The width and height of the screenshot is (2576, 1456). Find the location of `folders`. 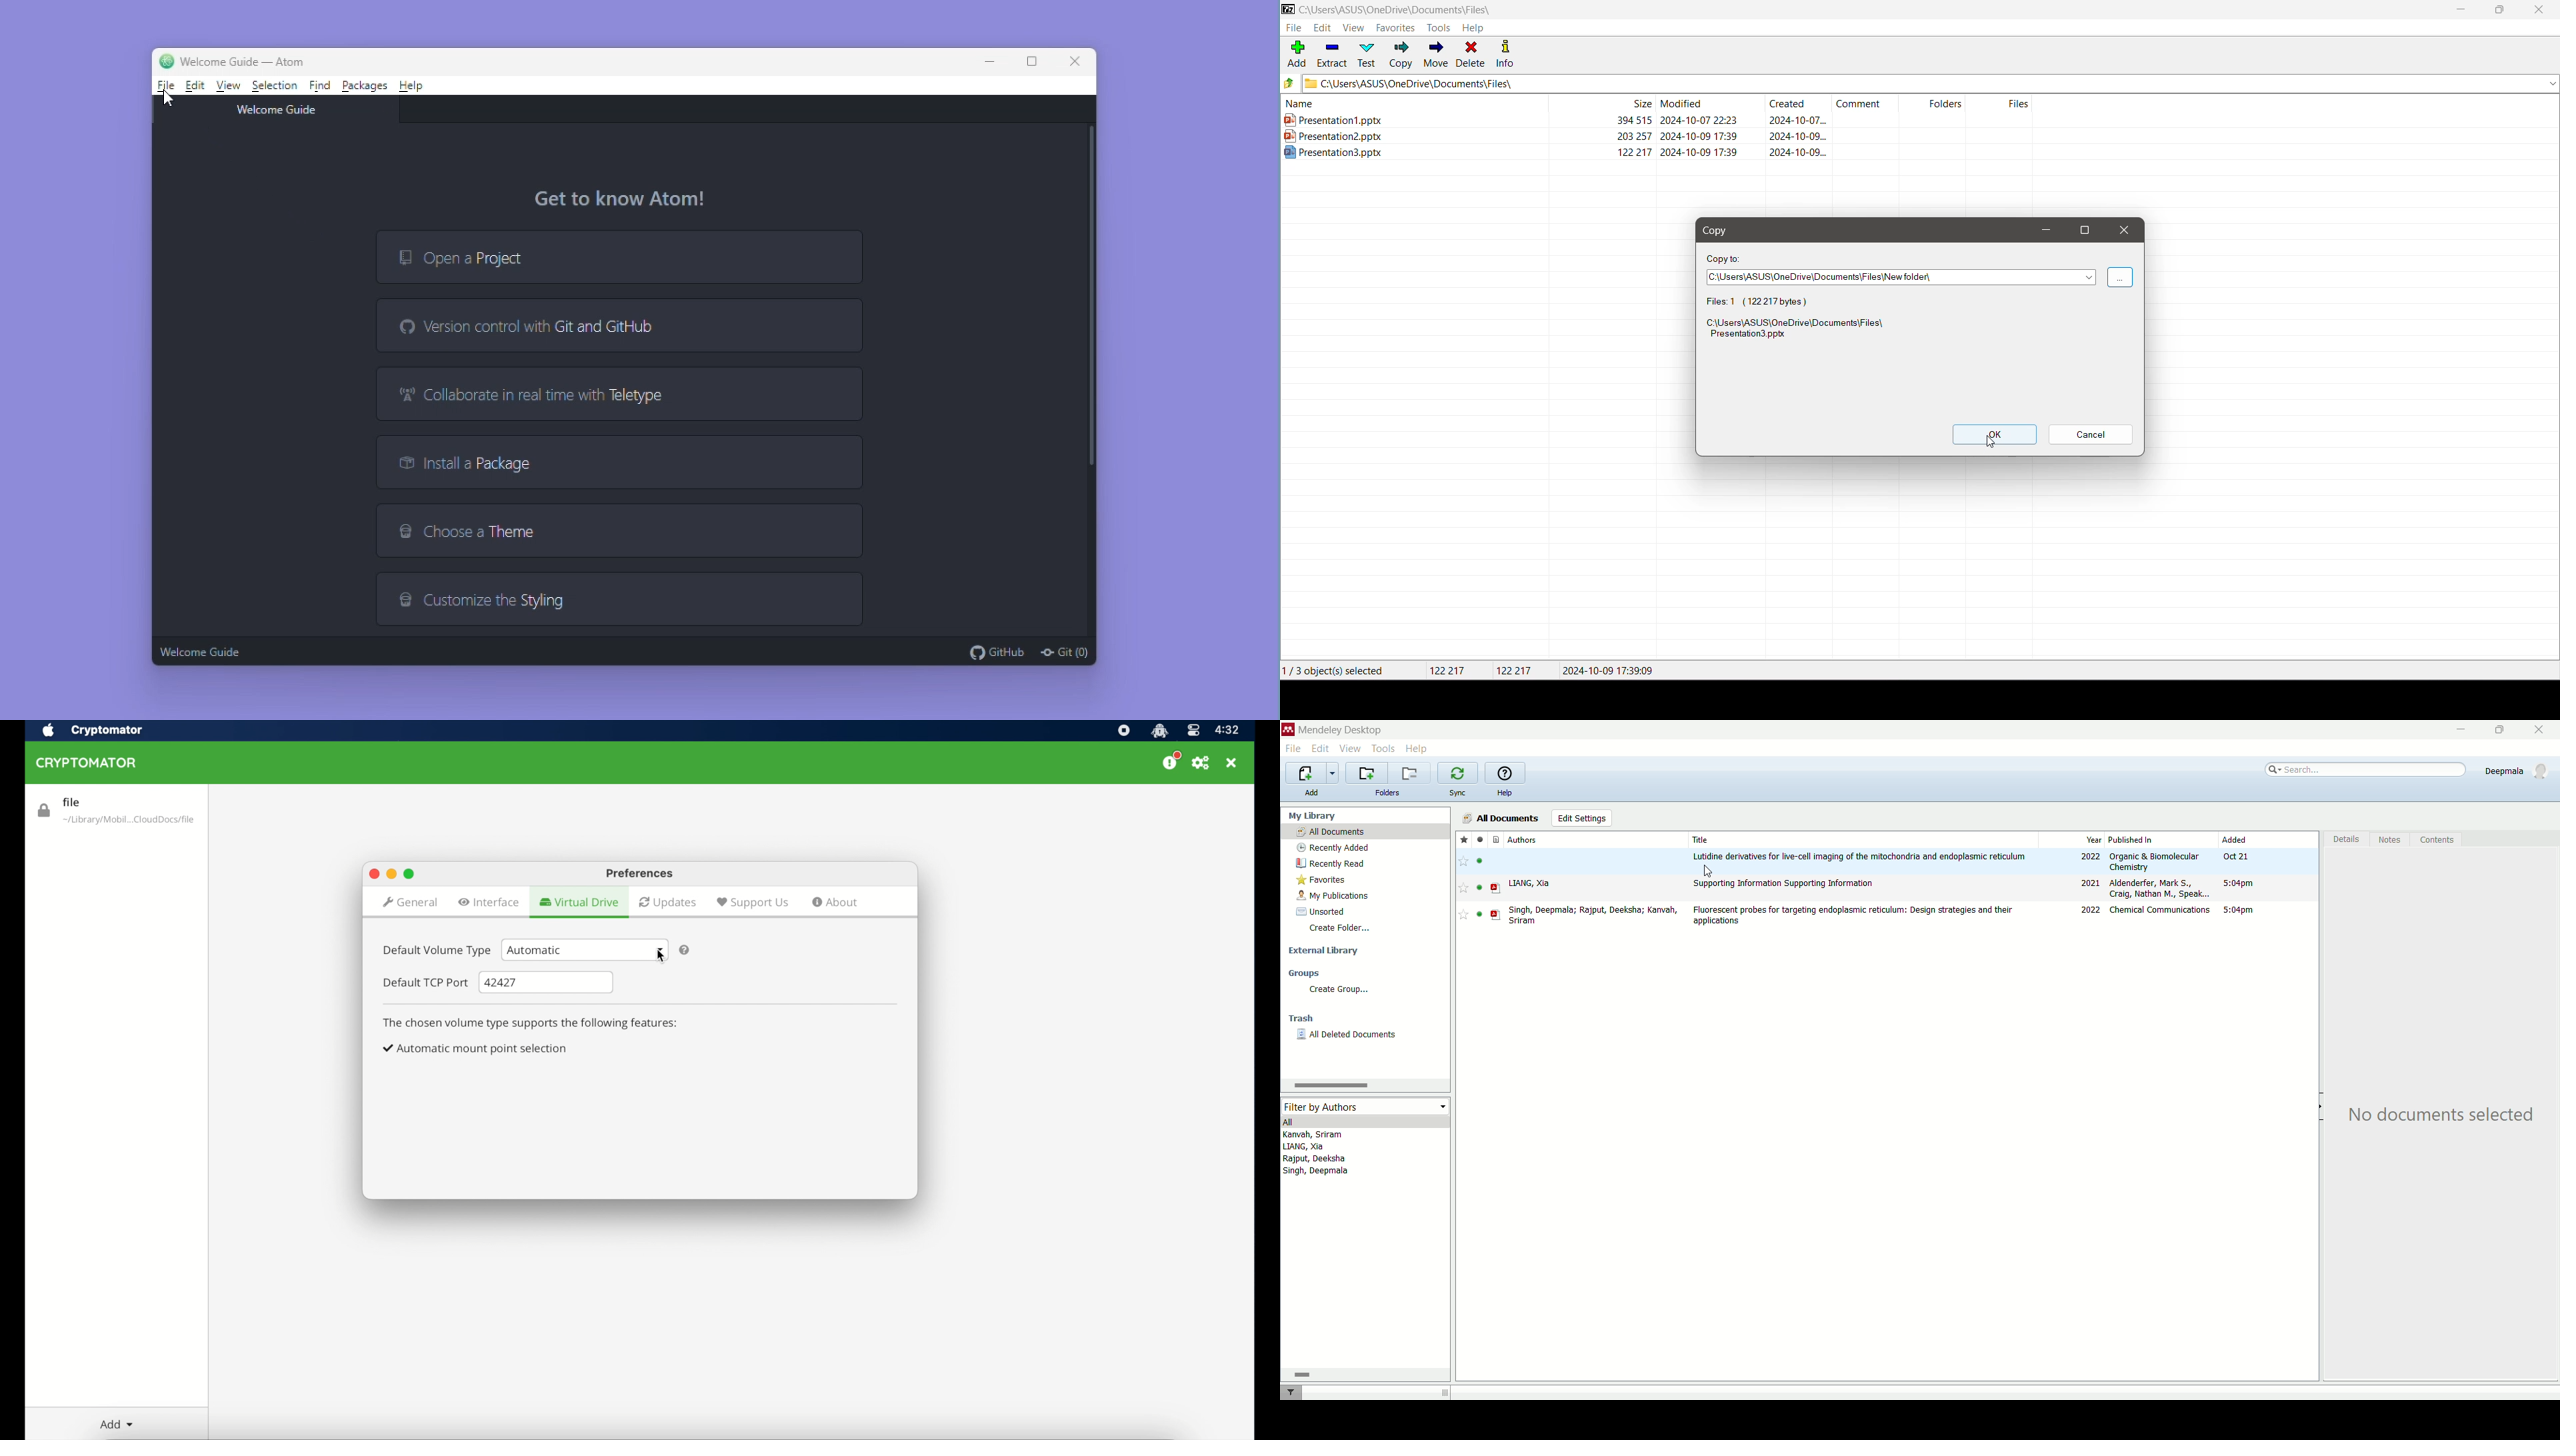

folders is located at coordinates (1390, 792).